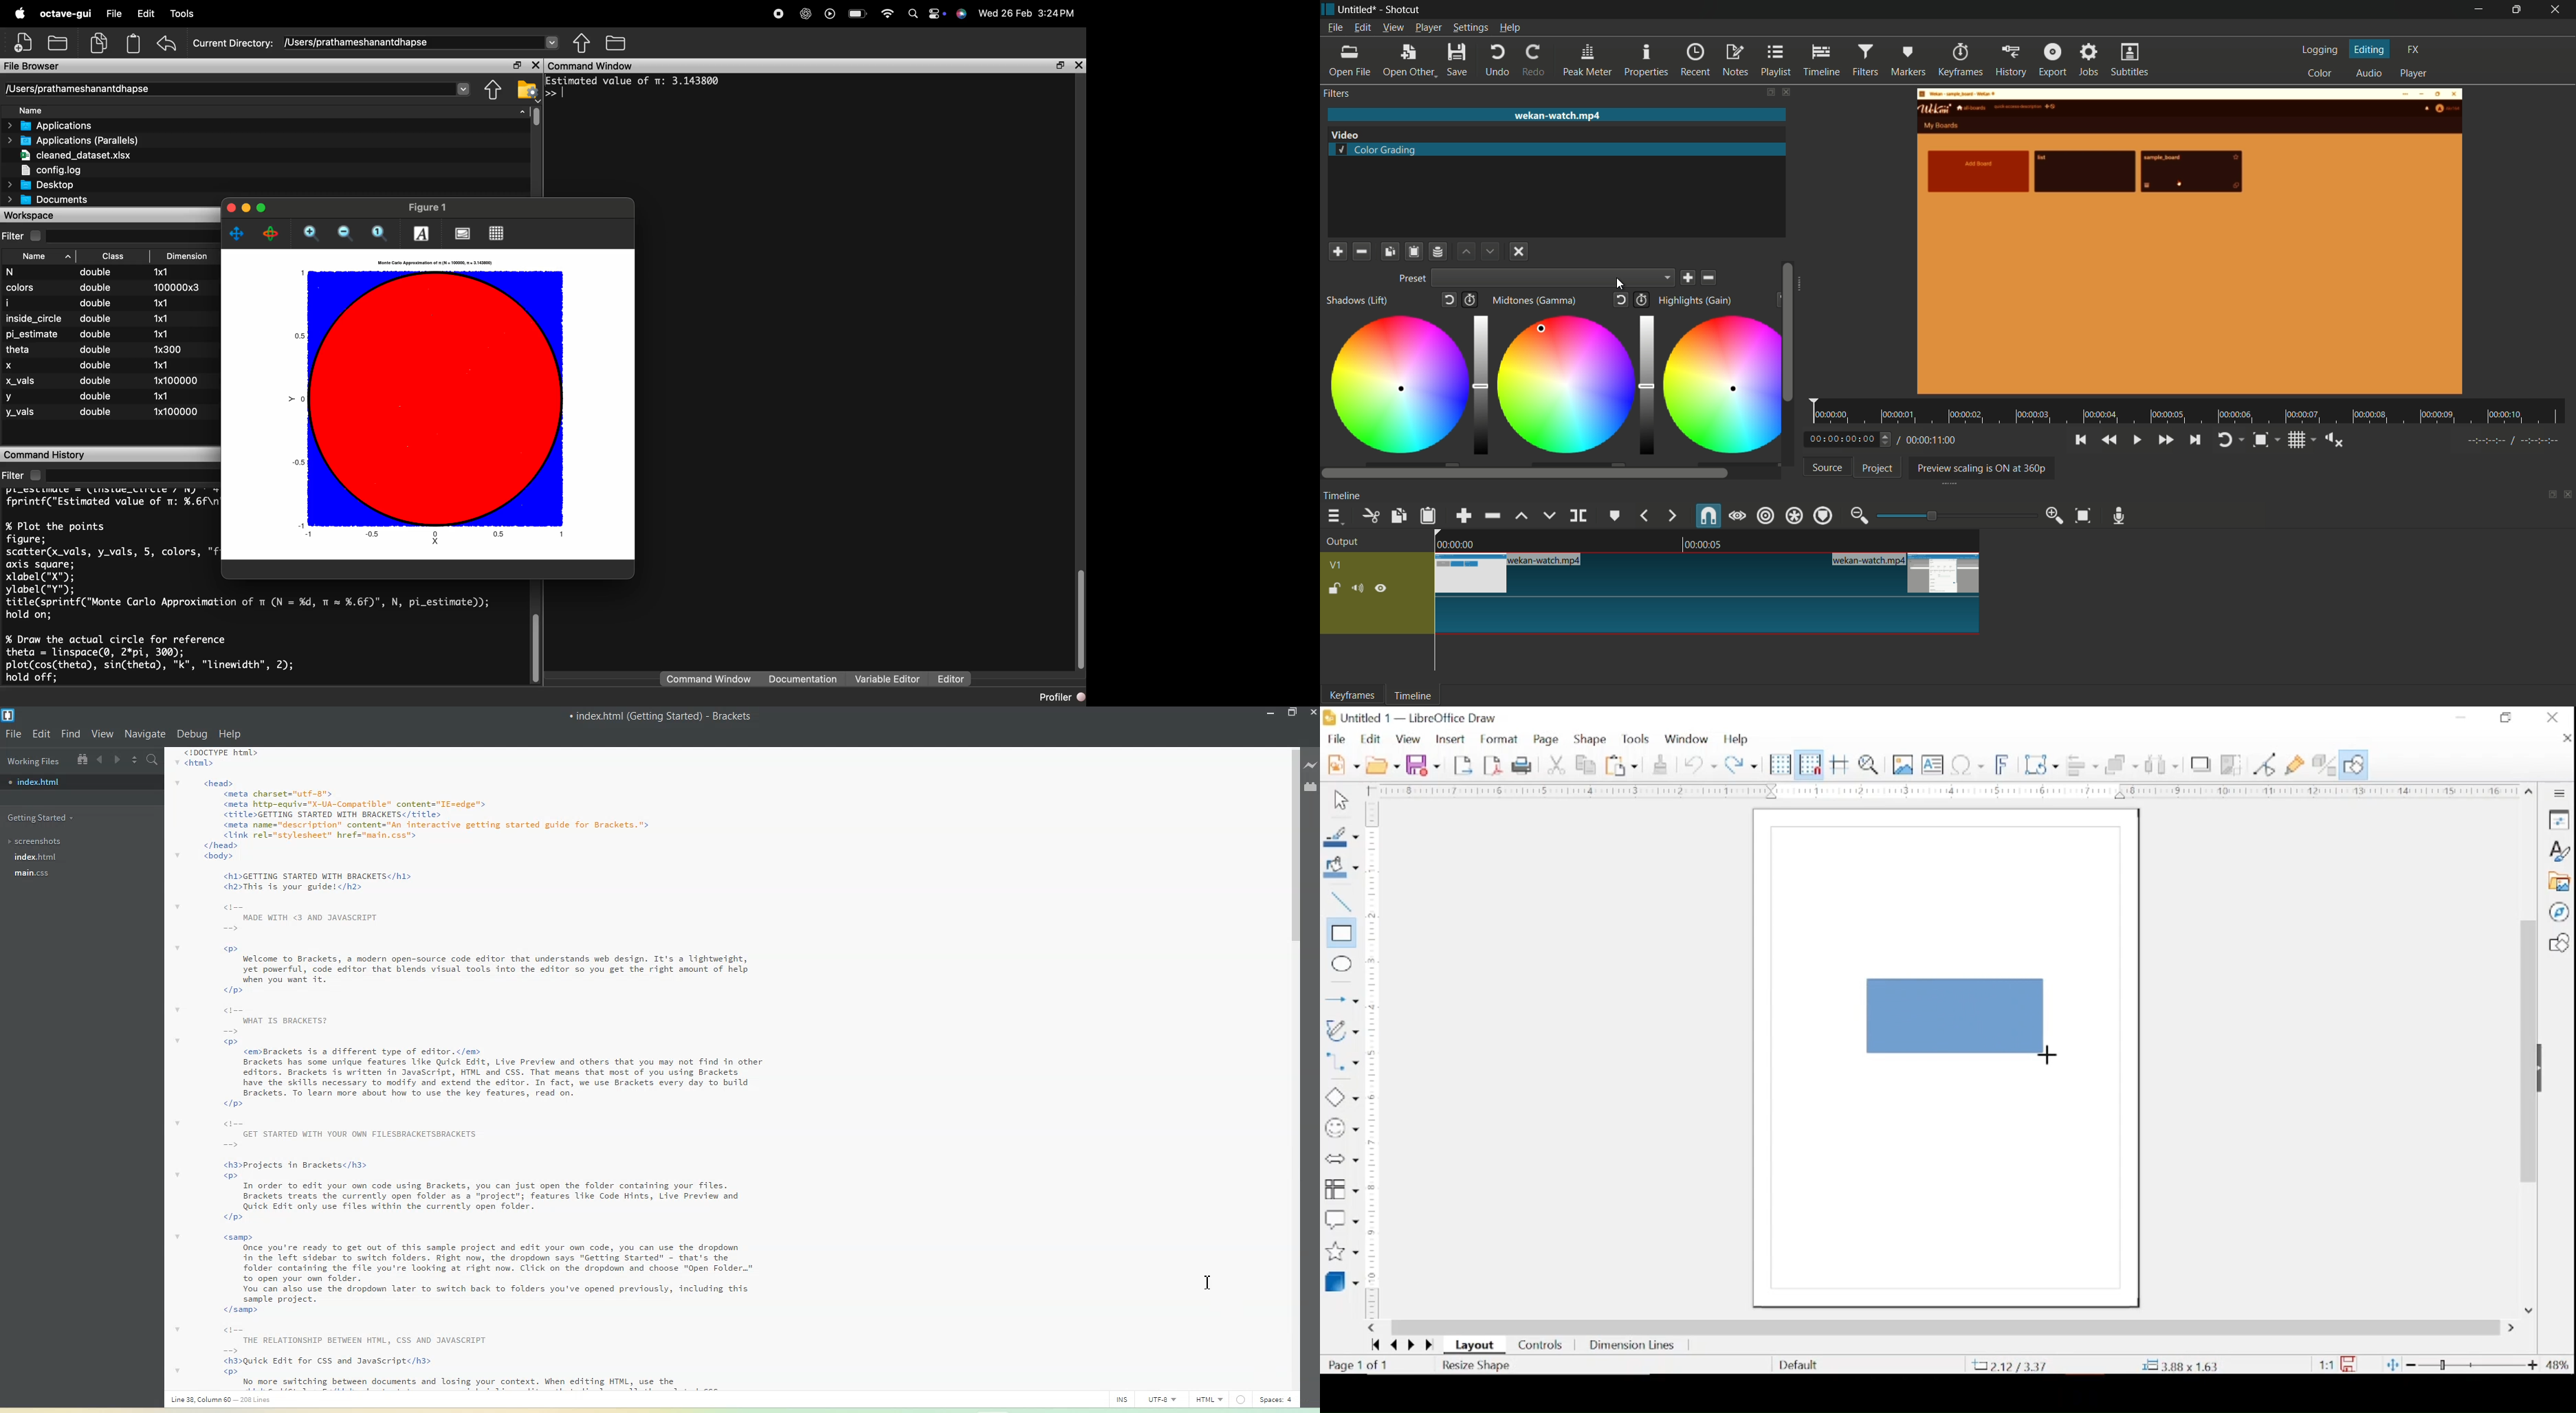 The width and height of the screenshot is (2576, 1428). I want to click on scrub while dragging, so click(1737, 516).